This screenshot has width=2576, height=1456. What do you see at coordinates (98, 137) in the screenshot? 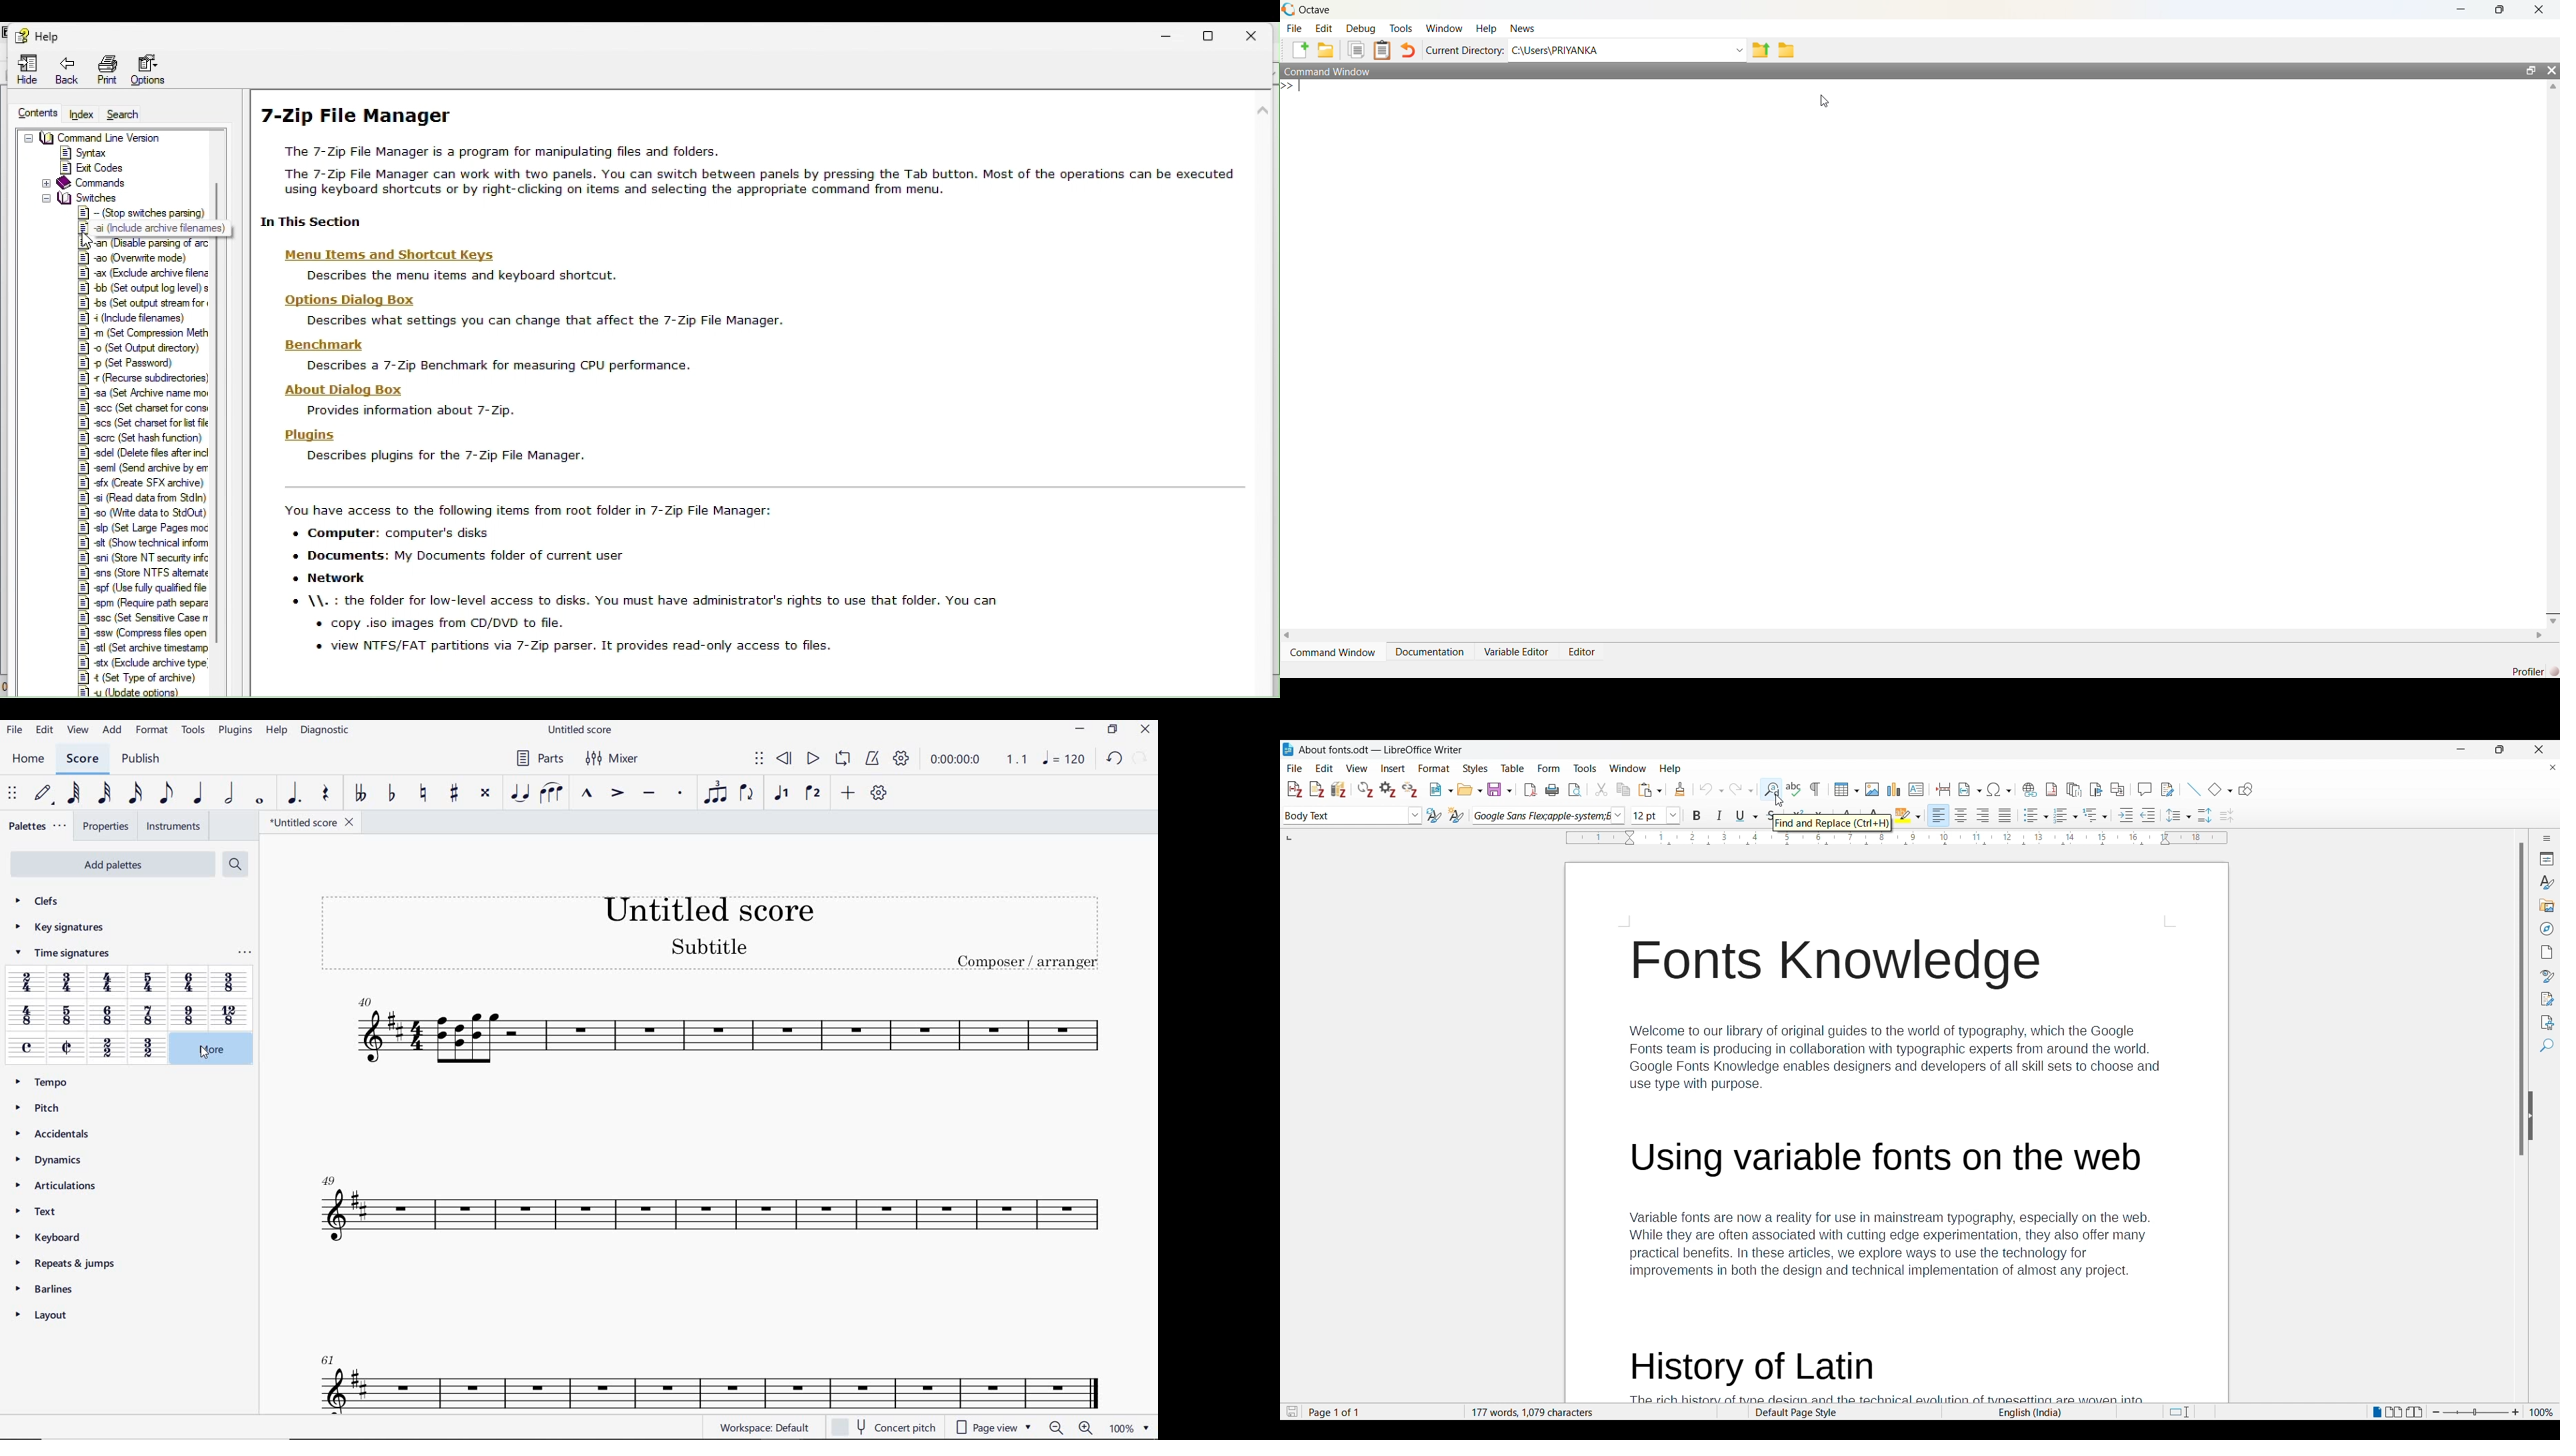
I see `Command Line Version` at bounding box center [98, 137].